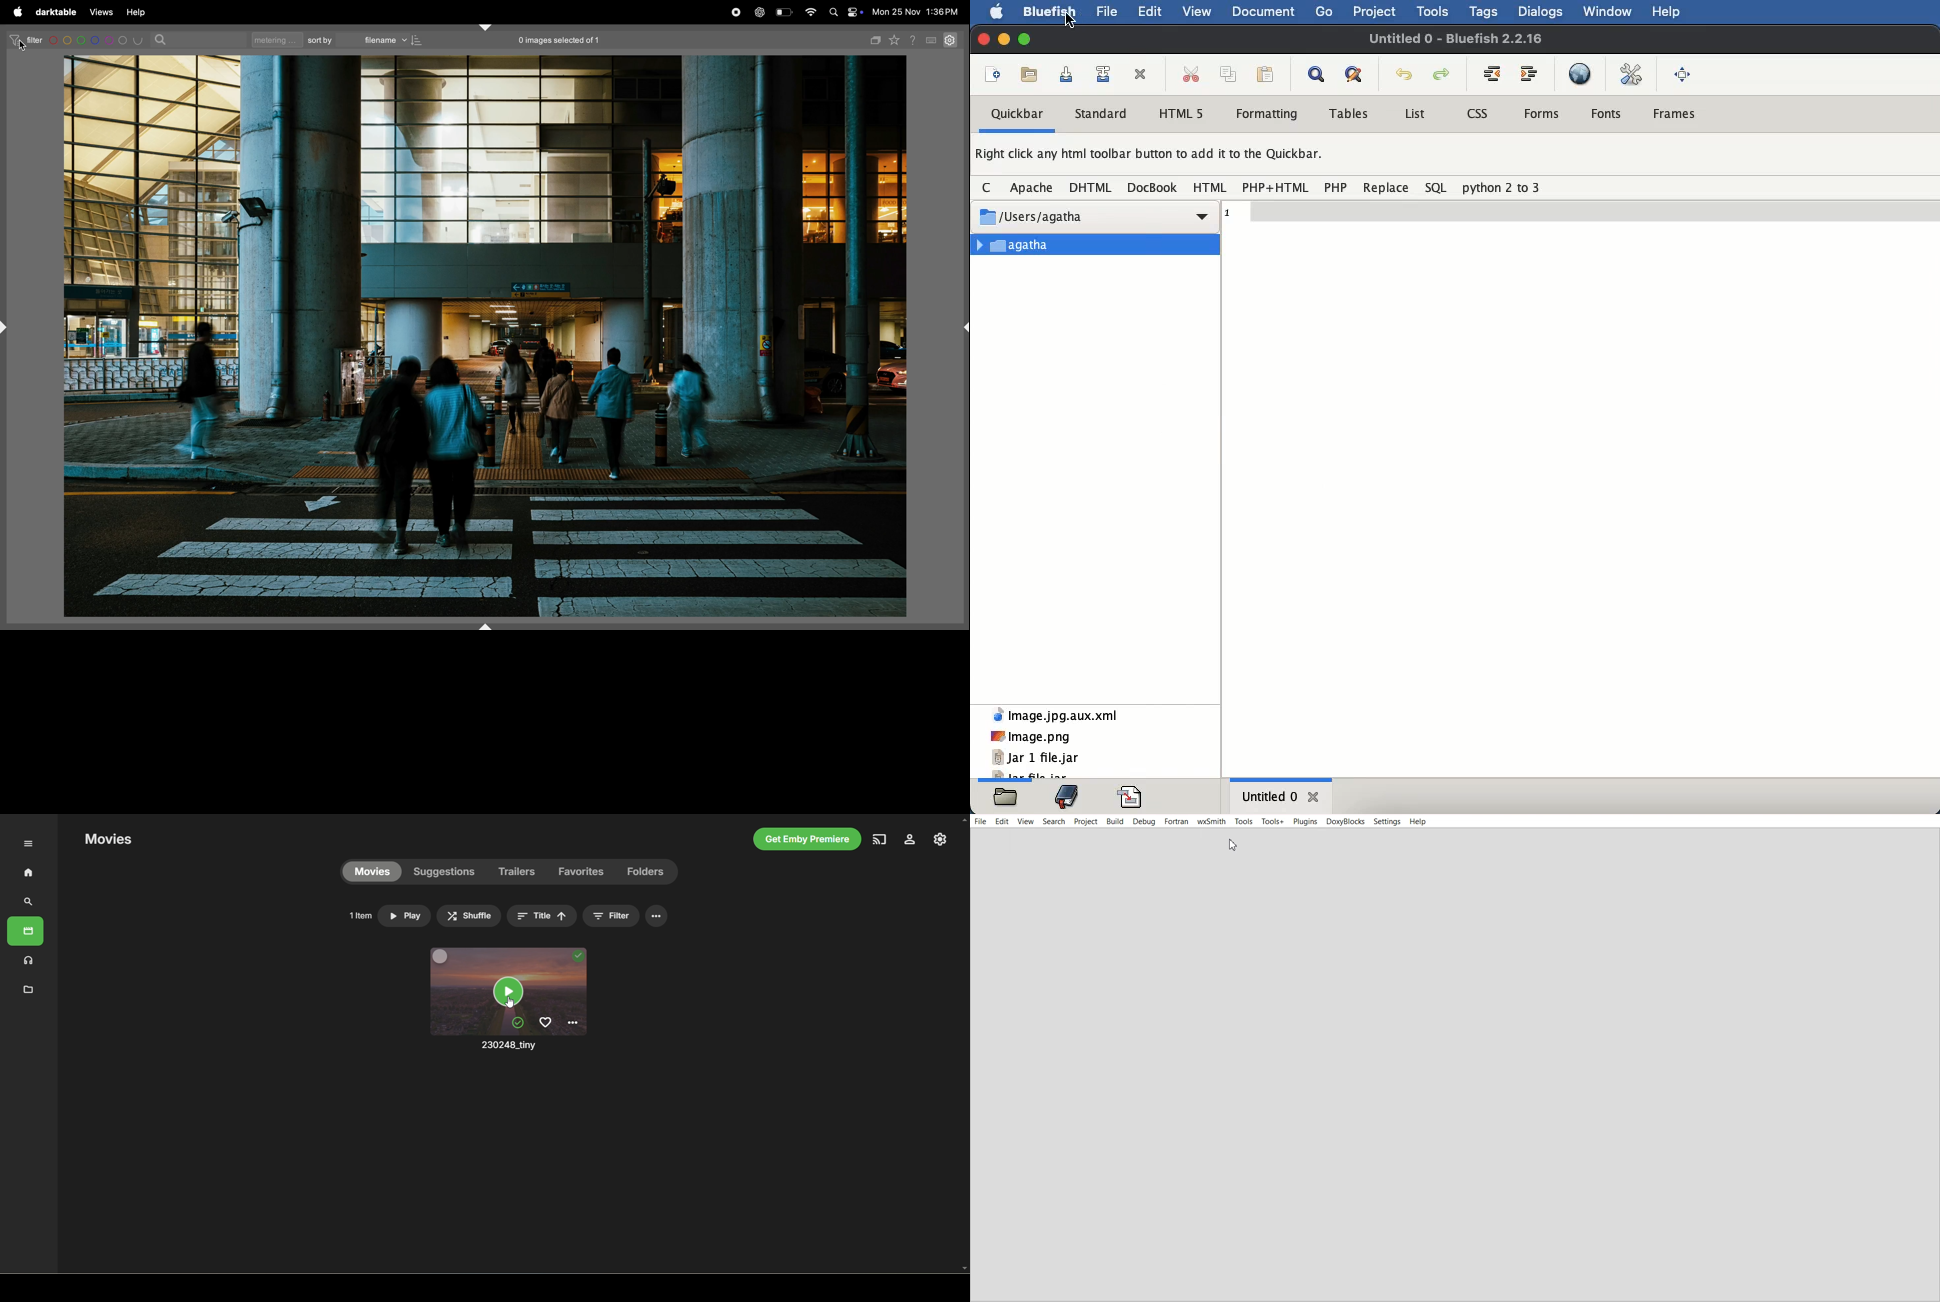  Describe the element at coordinates (738, 11) in the screenshot. I see `record` at that location.